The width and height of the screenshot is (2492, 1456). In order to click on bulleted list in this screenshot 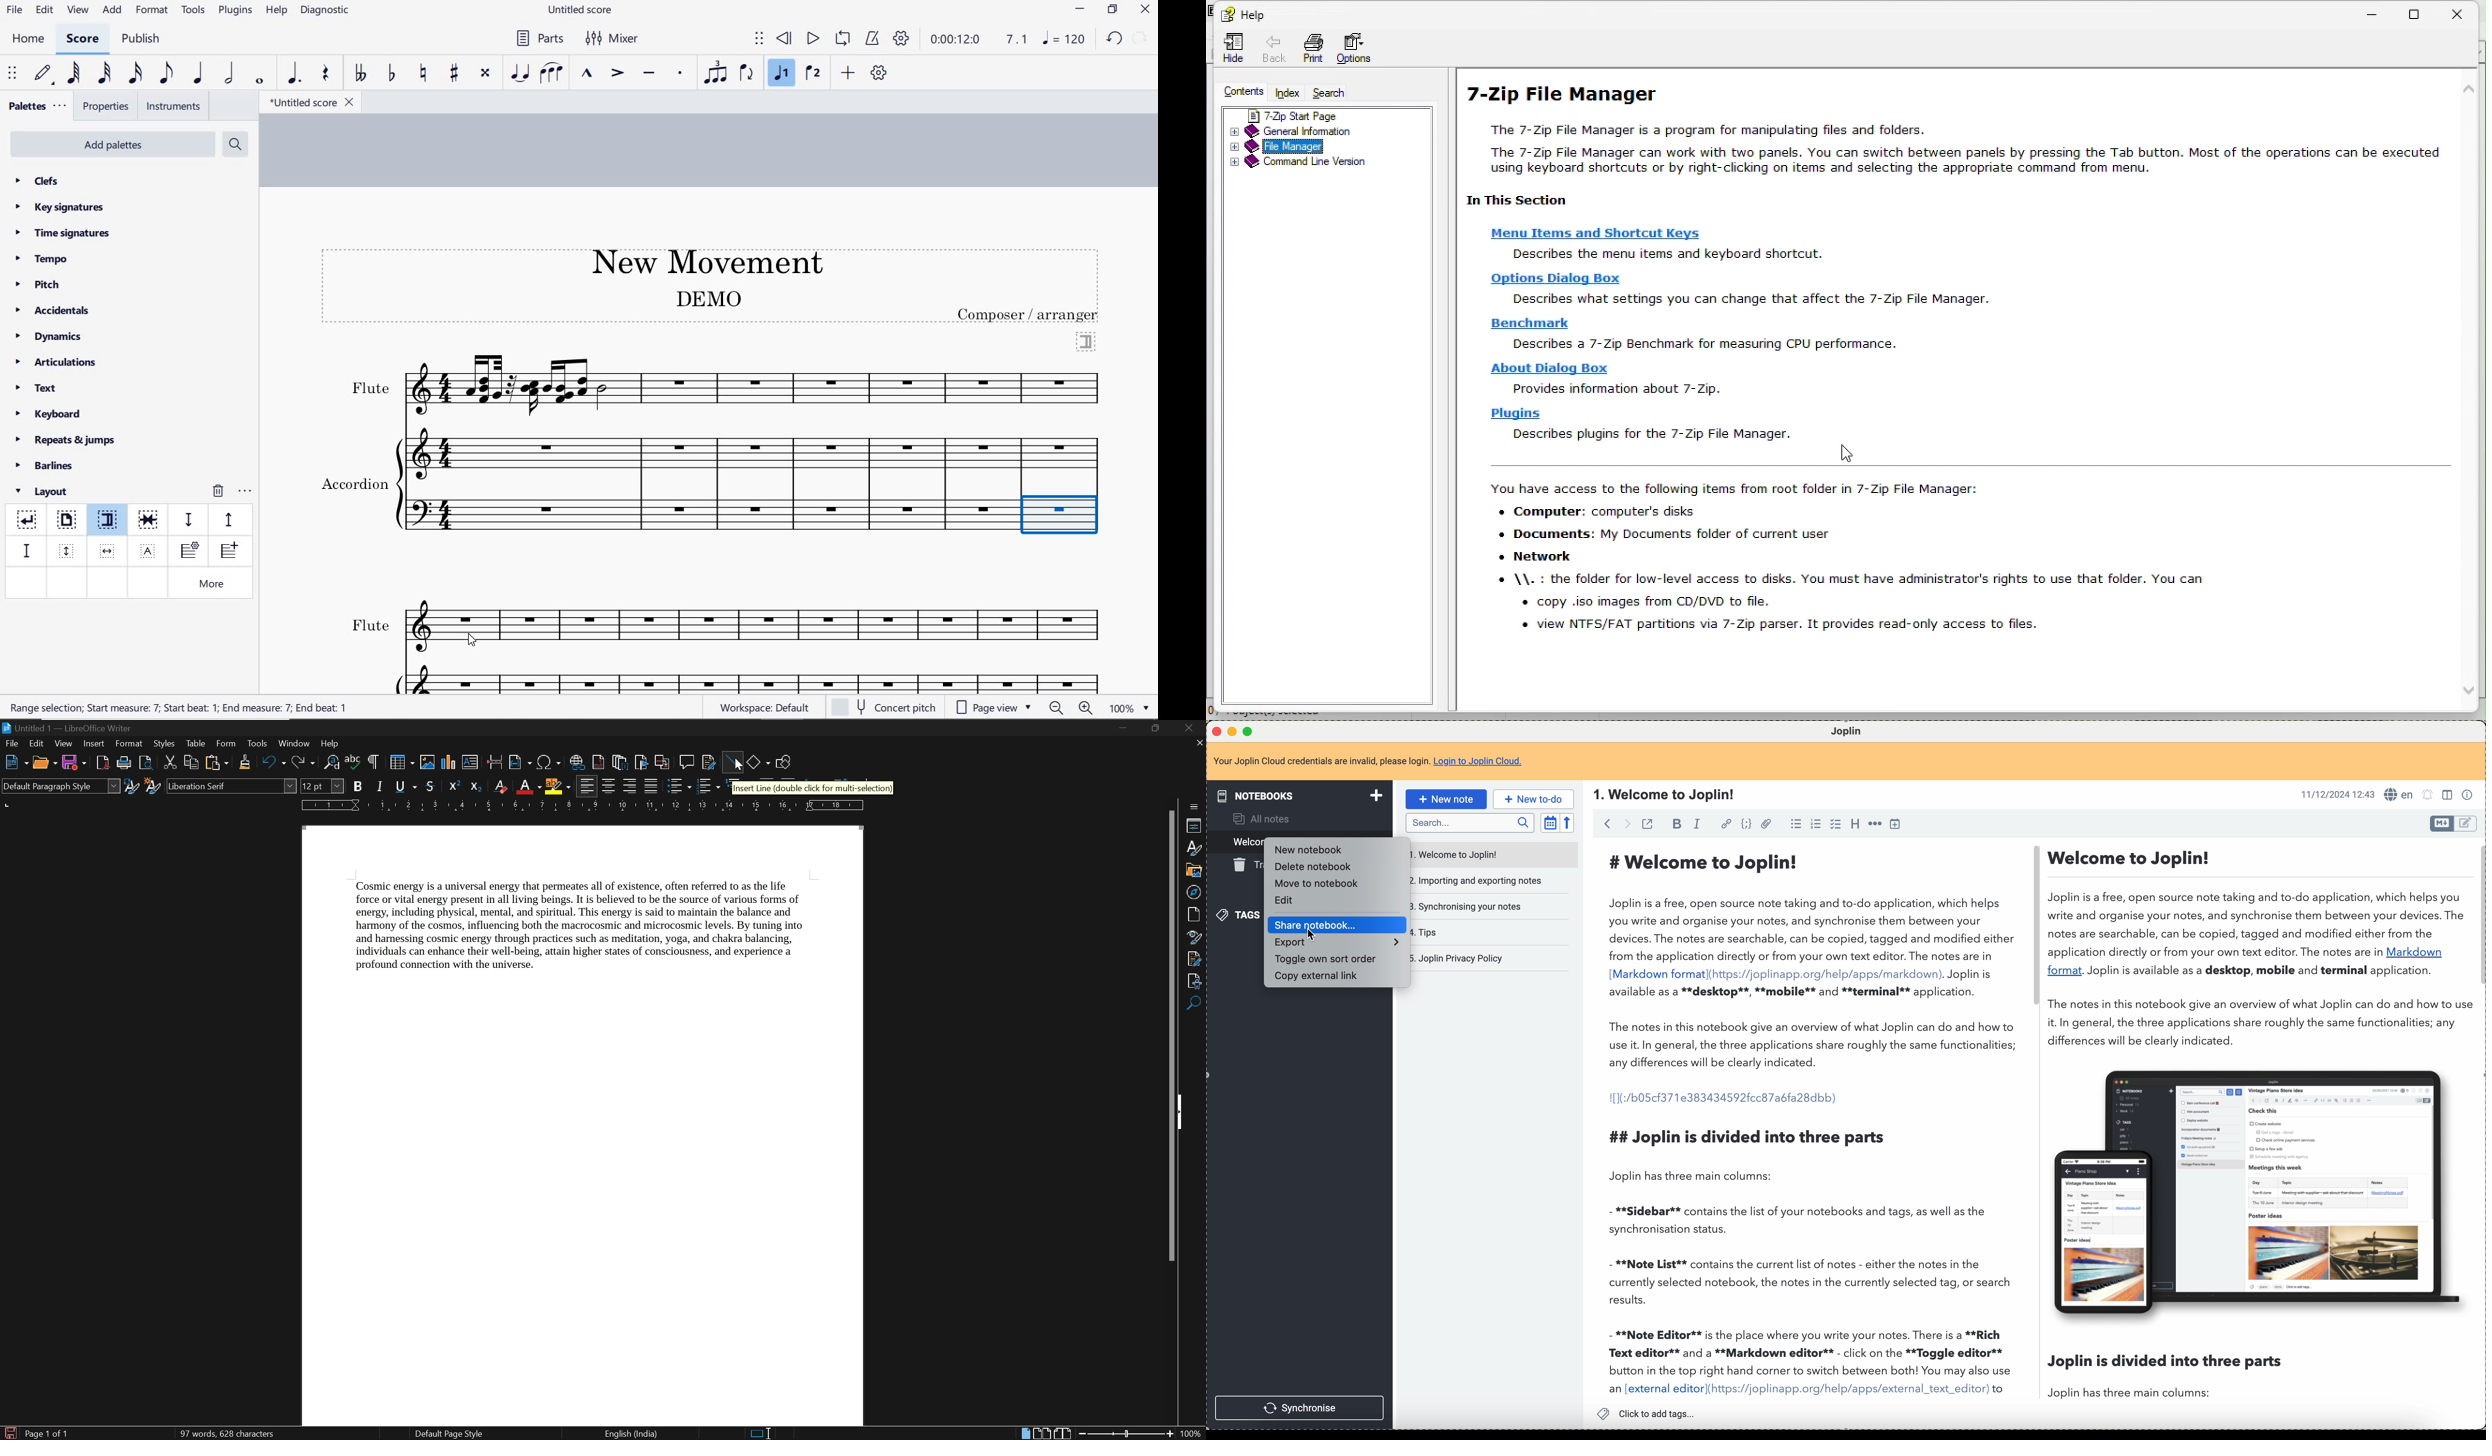, I will do `click(1795, 824)`.